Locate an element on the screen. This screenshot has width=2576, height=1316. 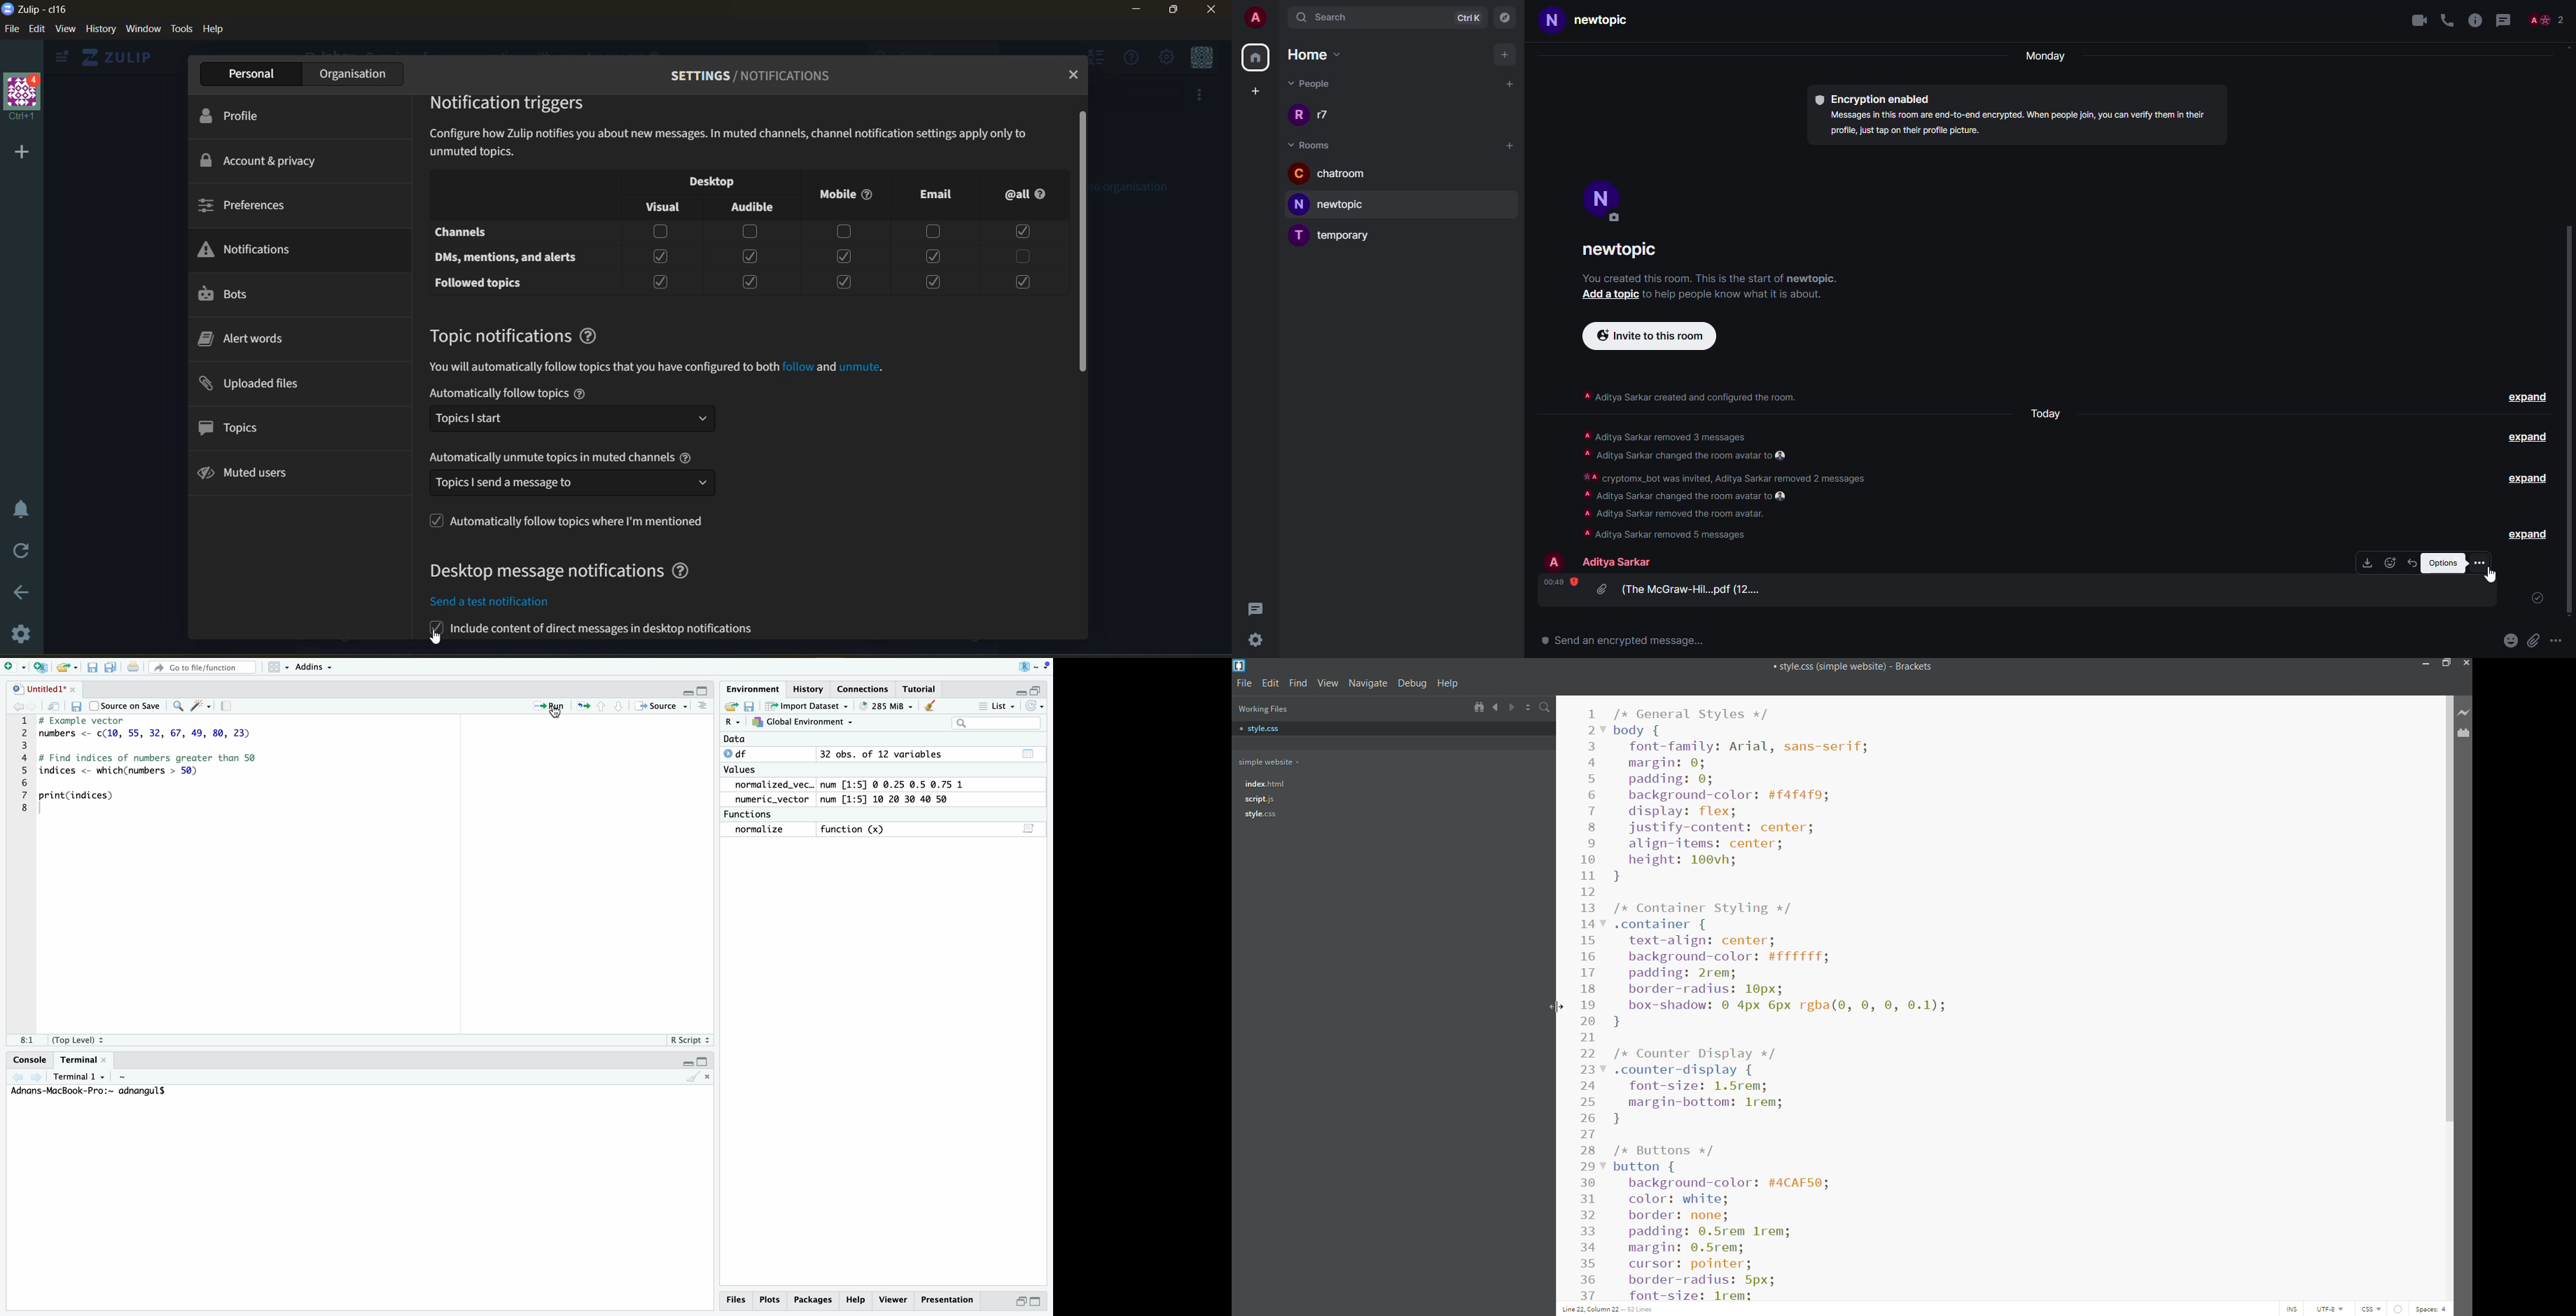
notifications is located at coordinates (252, 248).